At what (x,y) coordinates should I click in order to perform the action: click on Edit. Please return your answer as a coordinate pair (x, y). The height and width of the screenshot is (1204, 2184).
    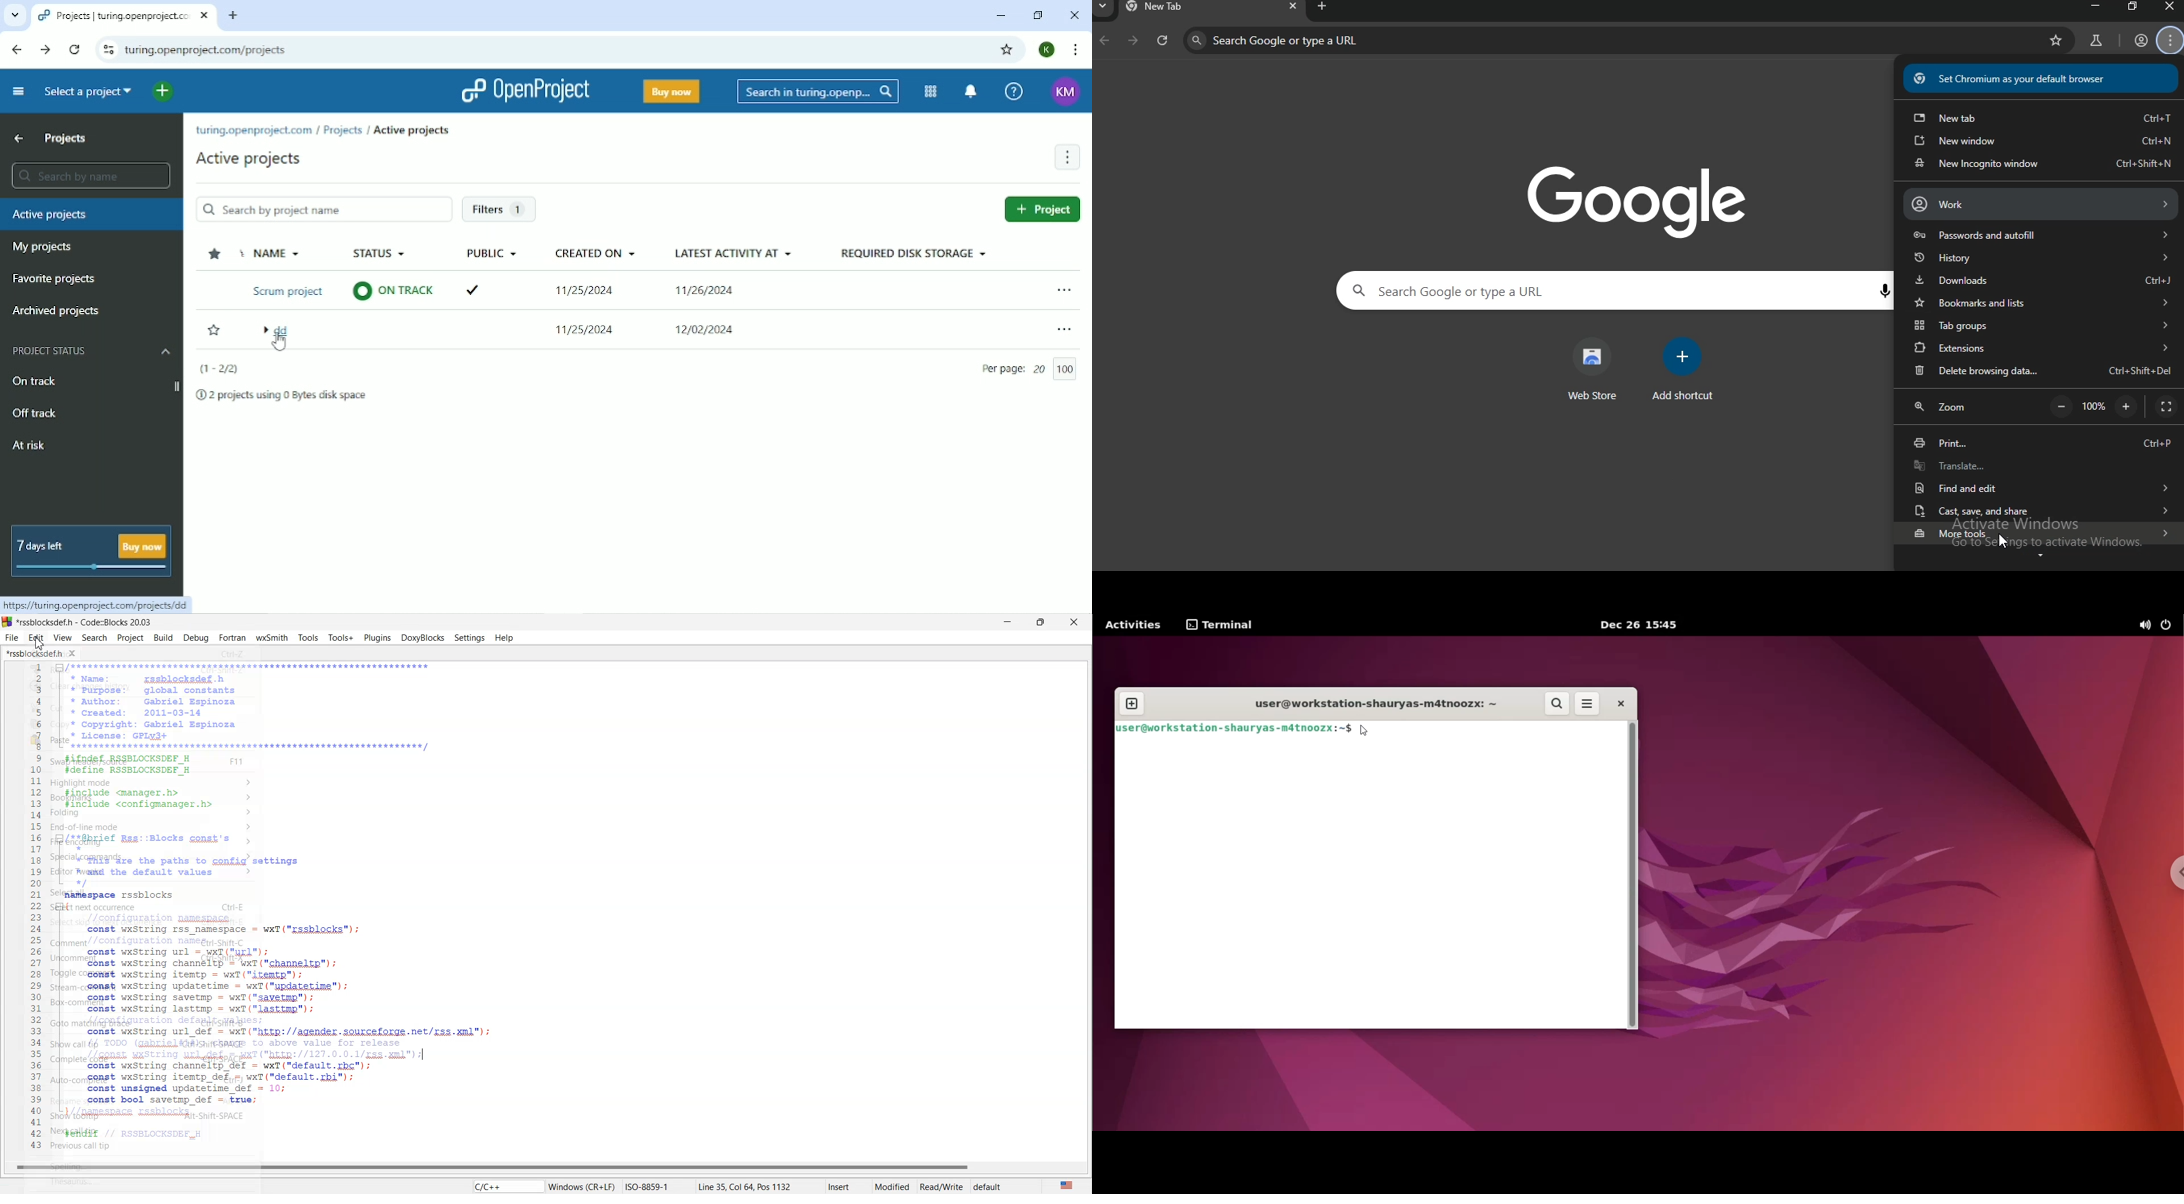
    Looking at the image, I should click on (36, 638).